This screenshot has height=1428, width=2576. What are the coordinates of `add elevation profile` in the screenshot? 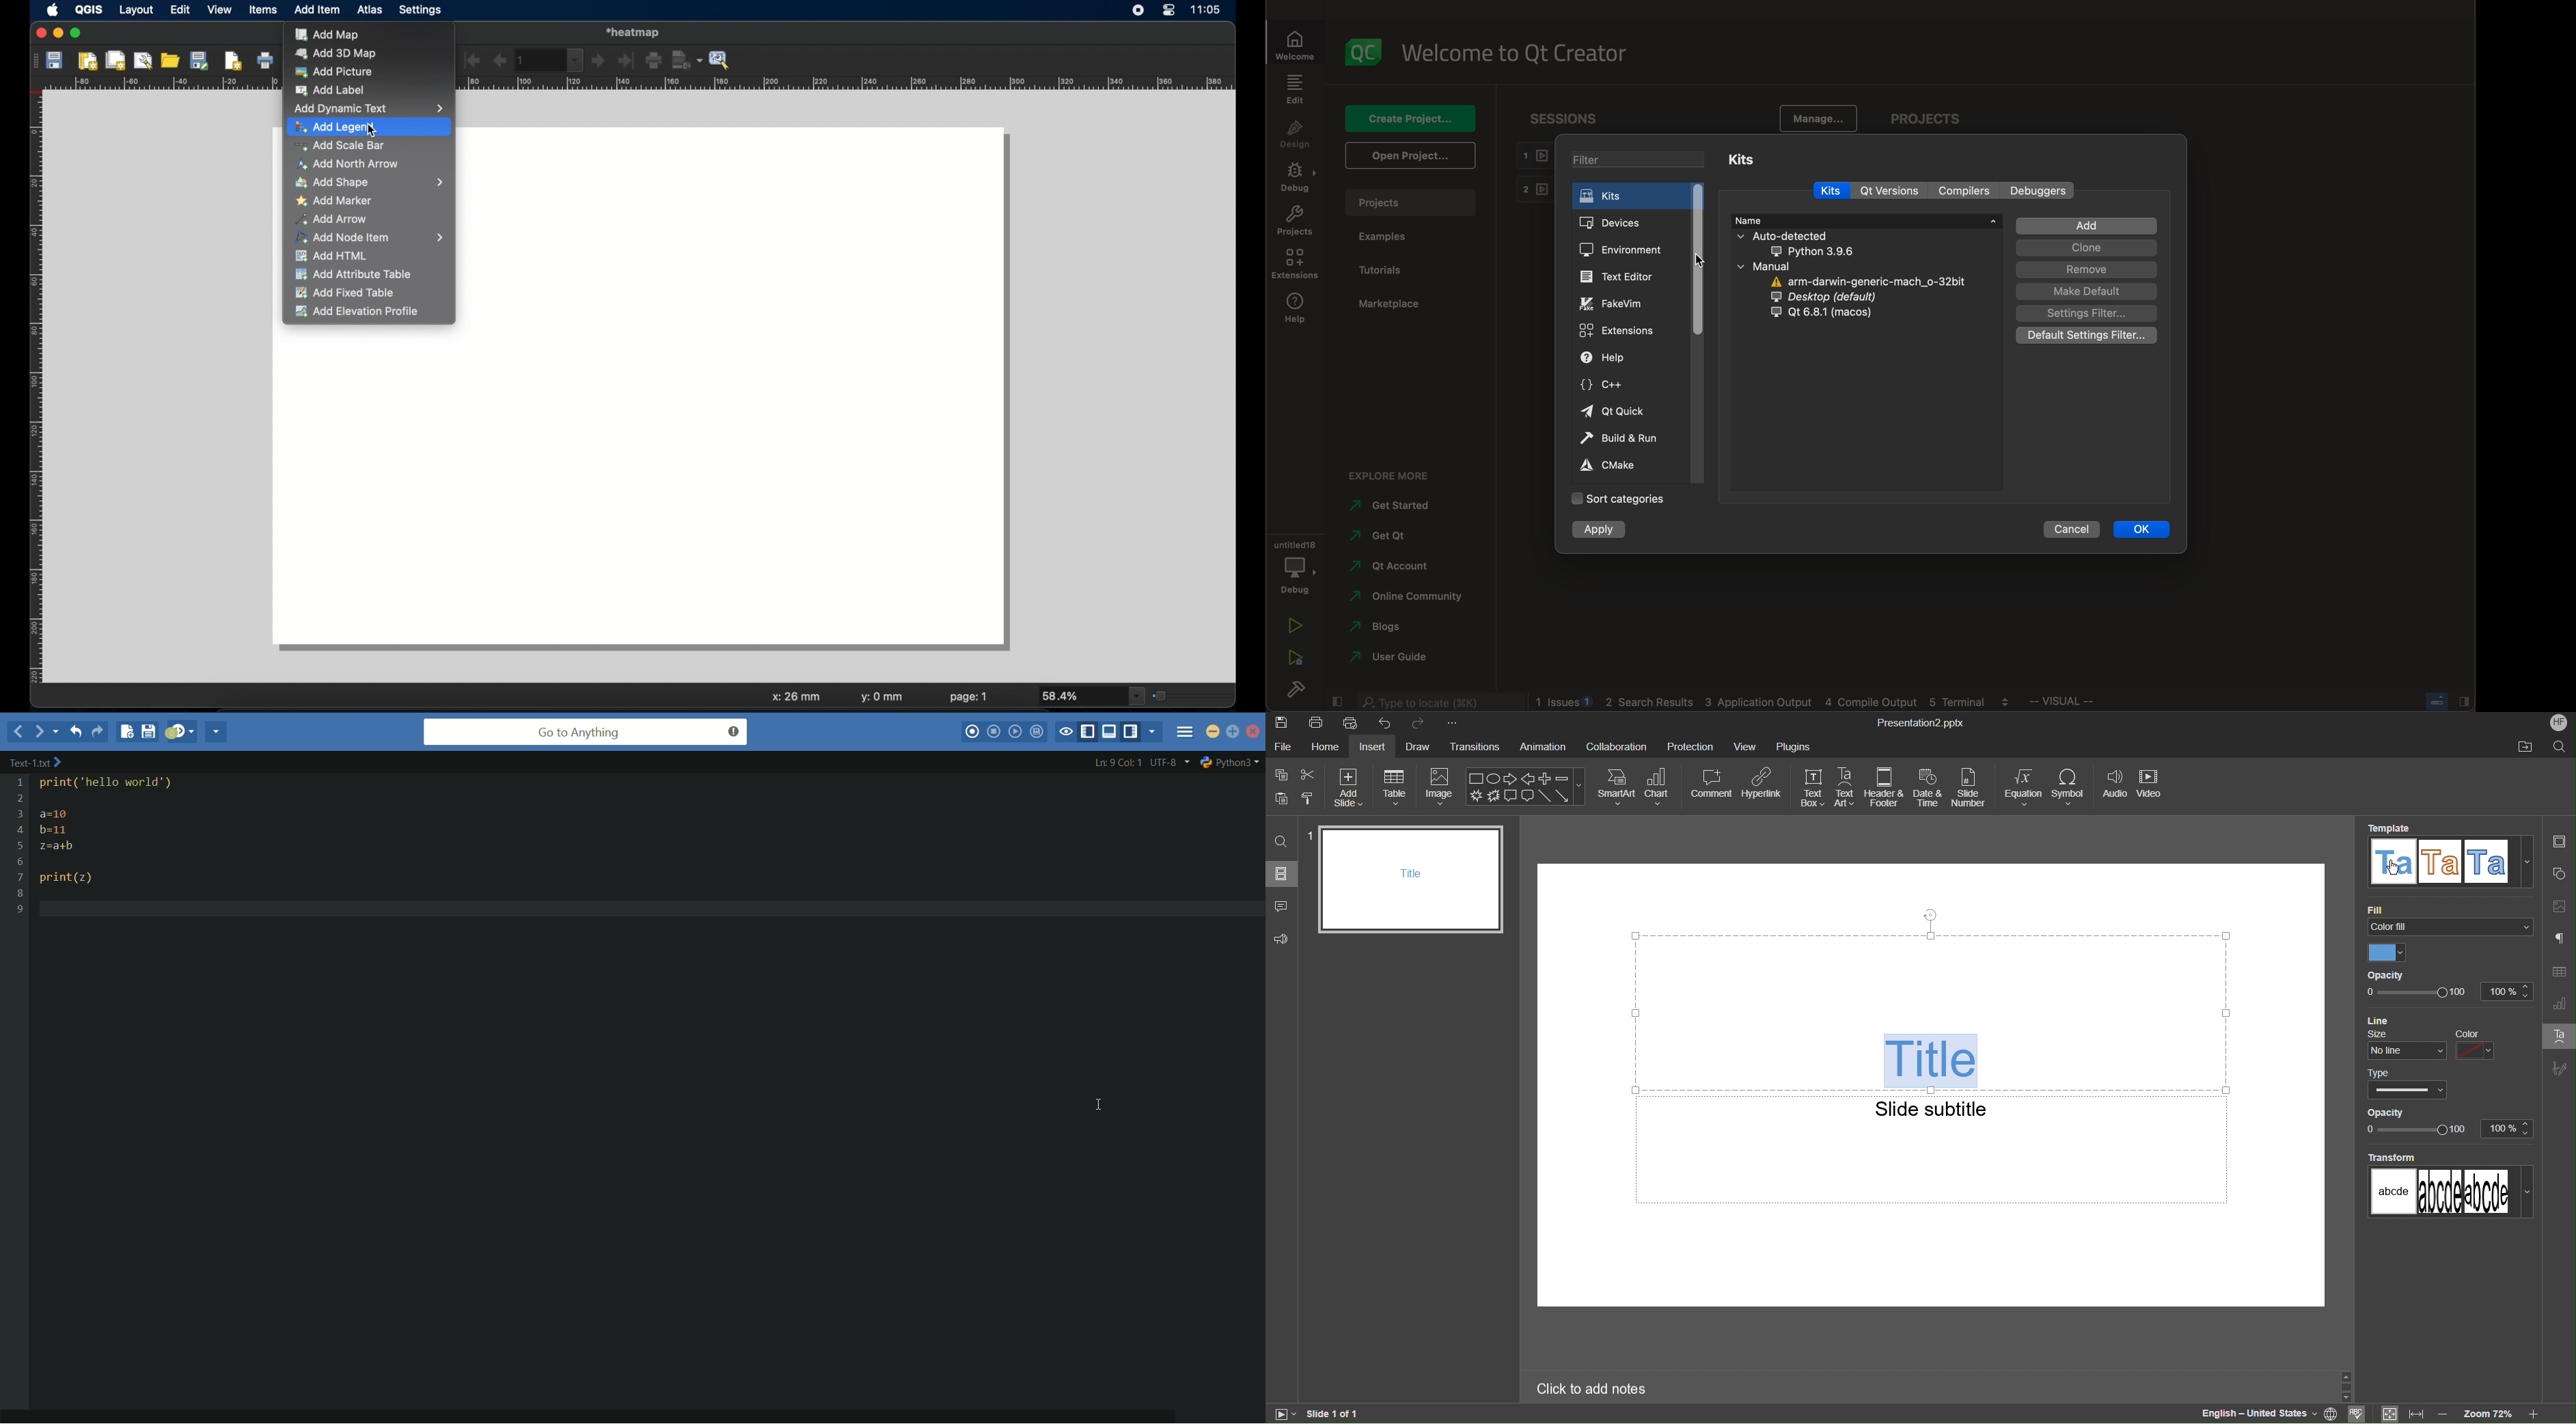 It's located at (355, 312).